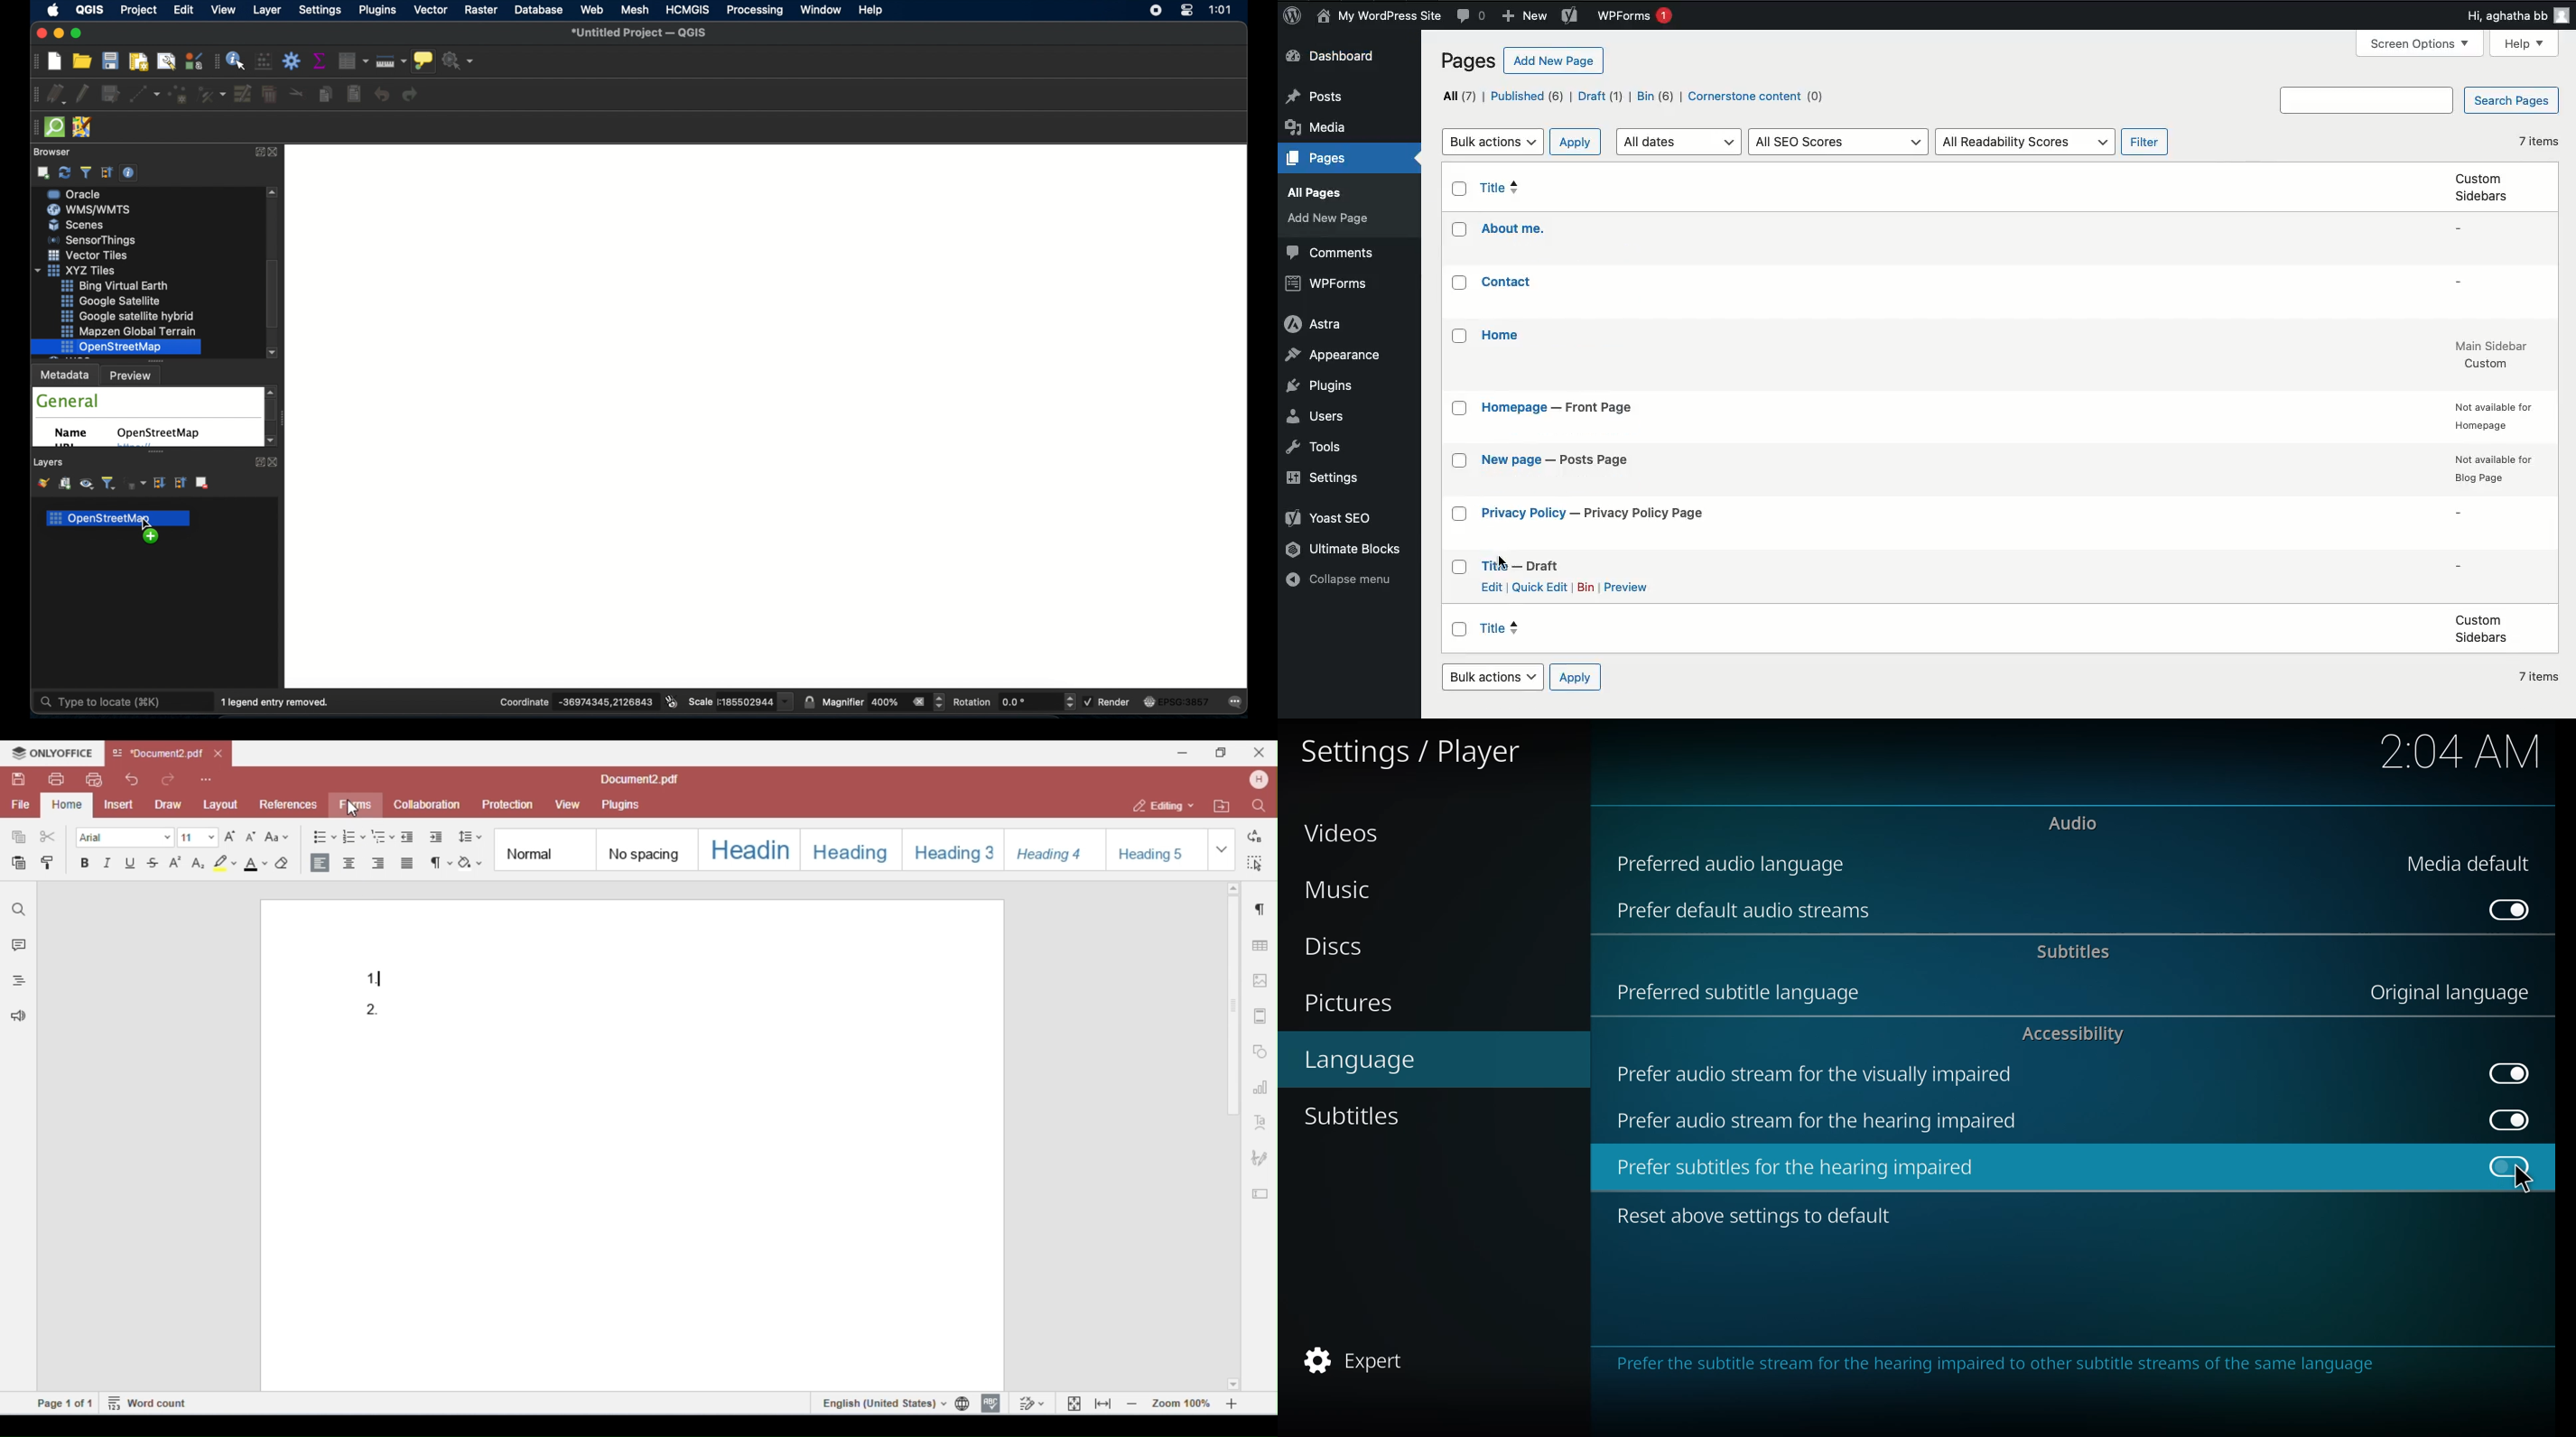  Describe the element at coordinates (52, 10) in the screenshot. I see `apple icon` at that location.